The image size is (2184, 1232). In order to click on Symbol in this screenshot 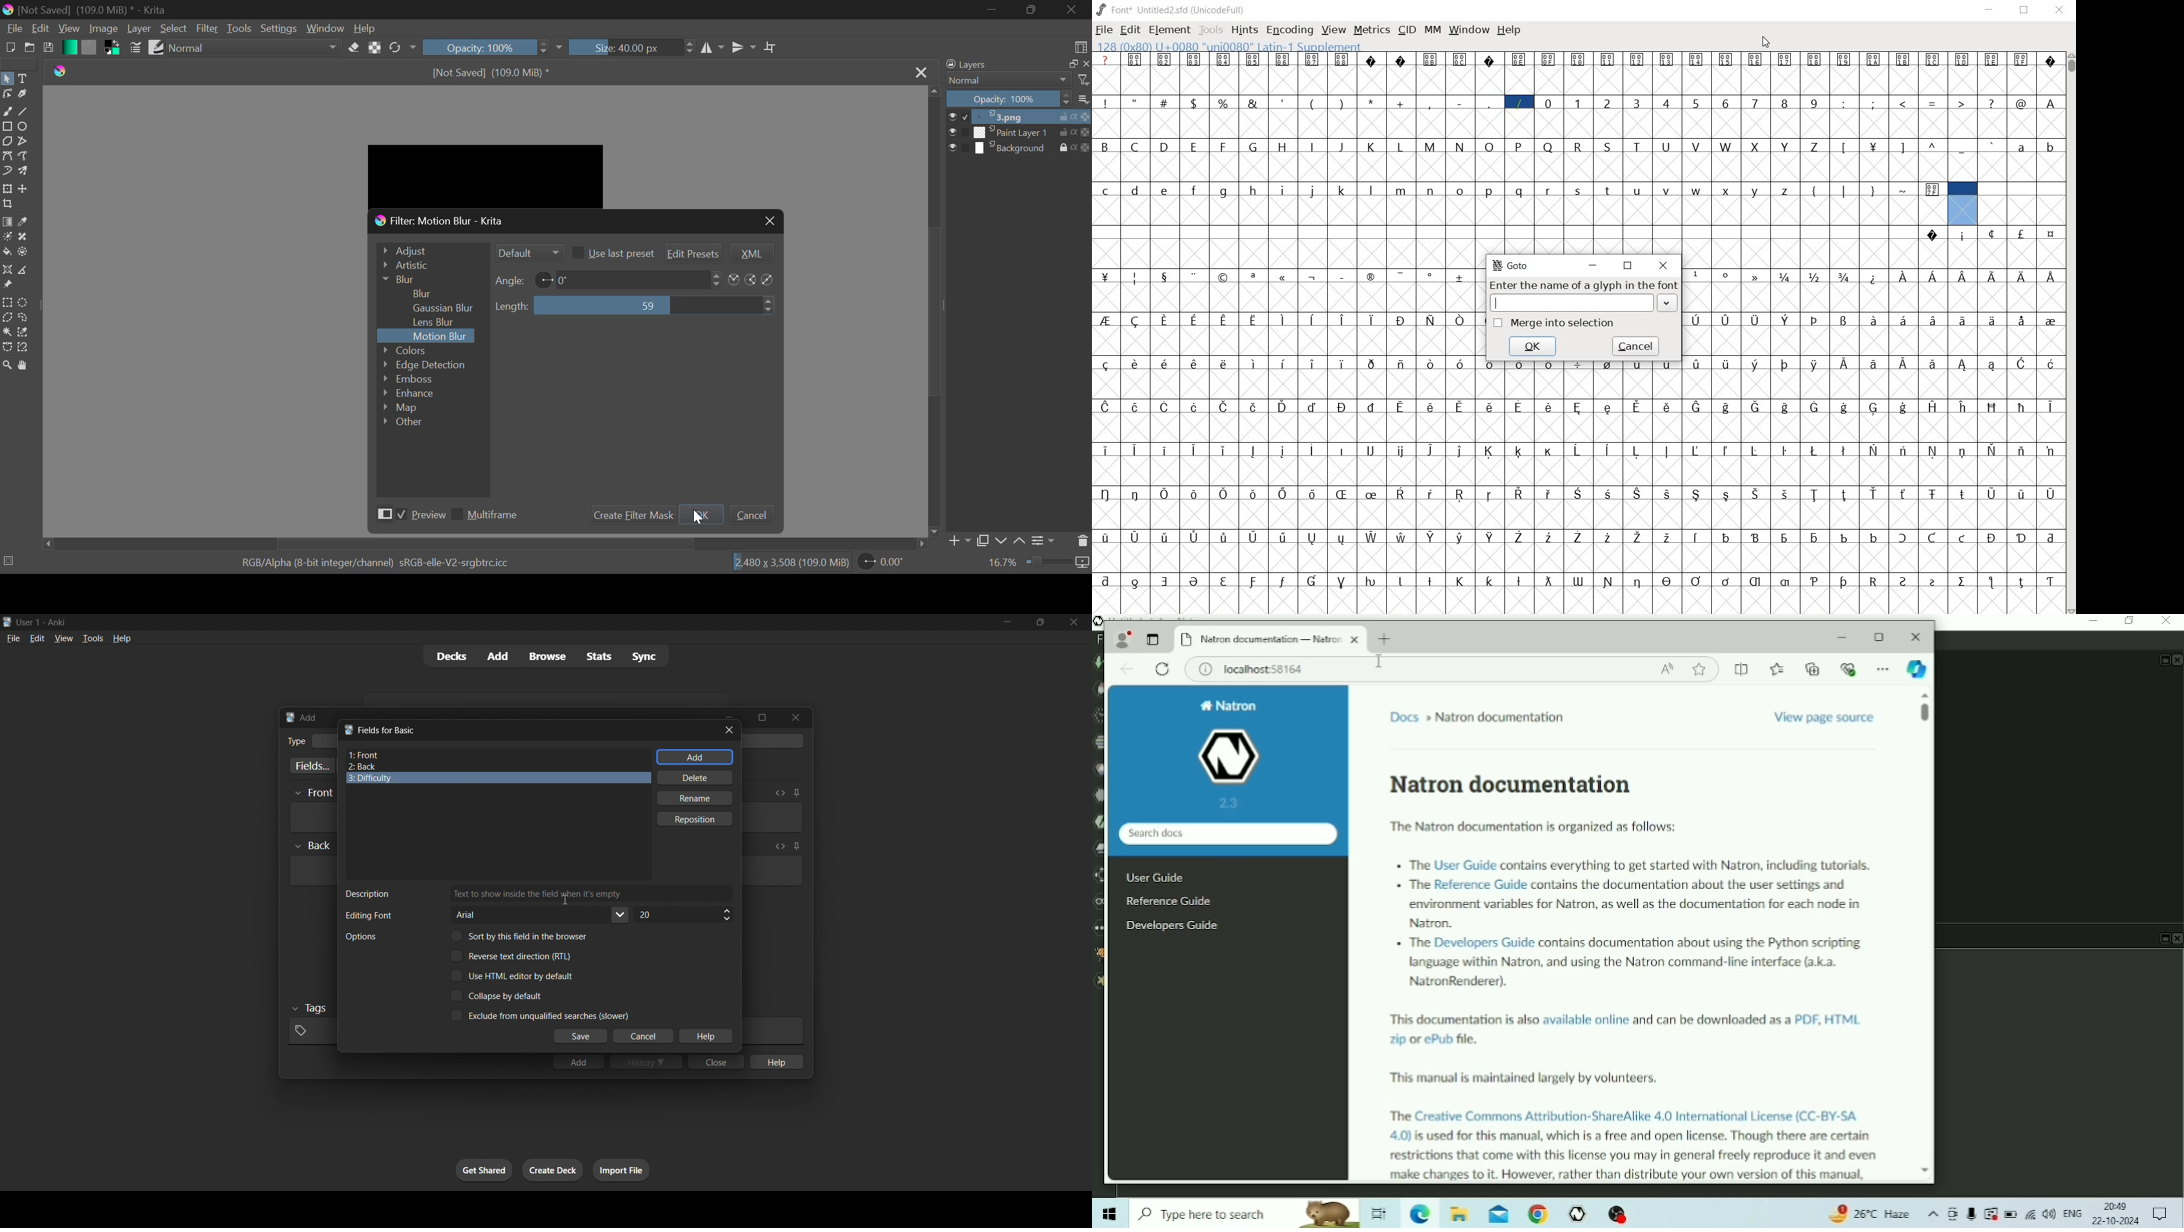, I will do `click(1106, 580)`.